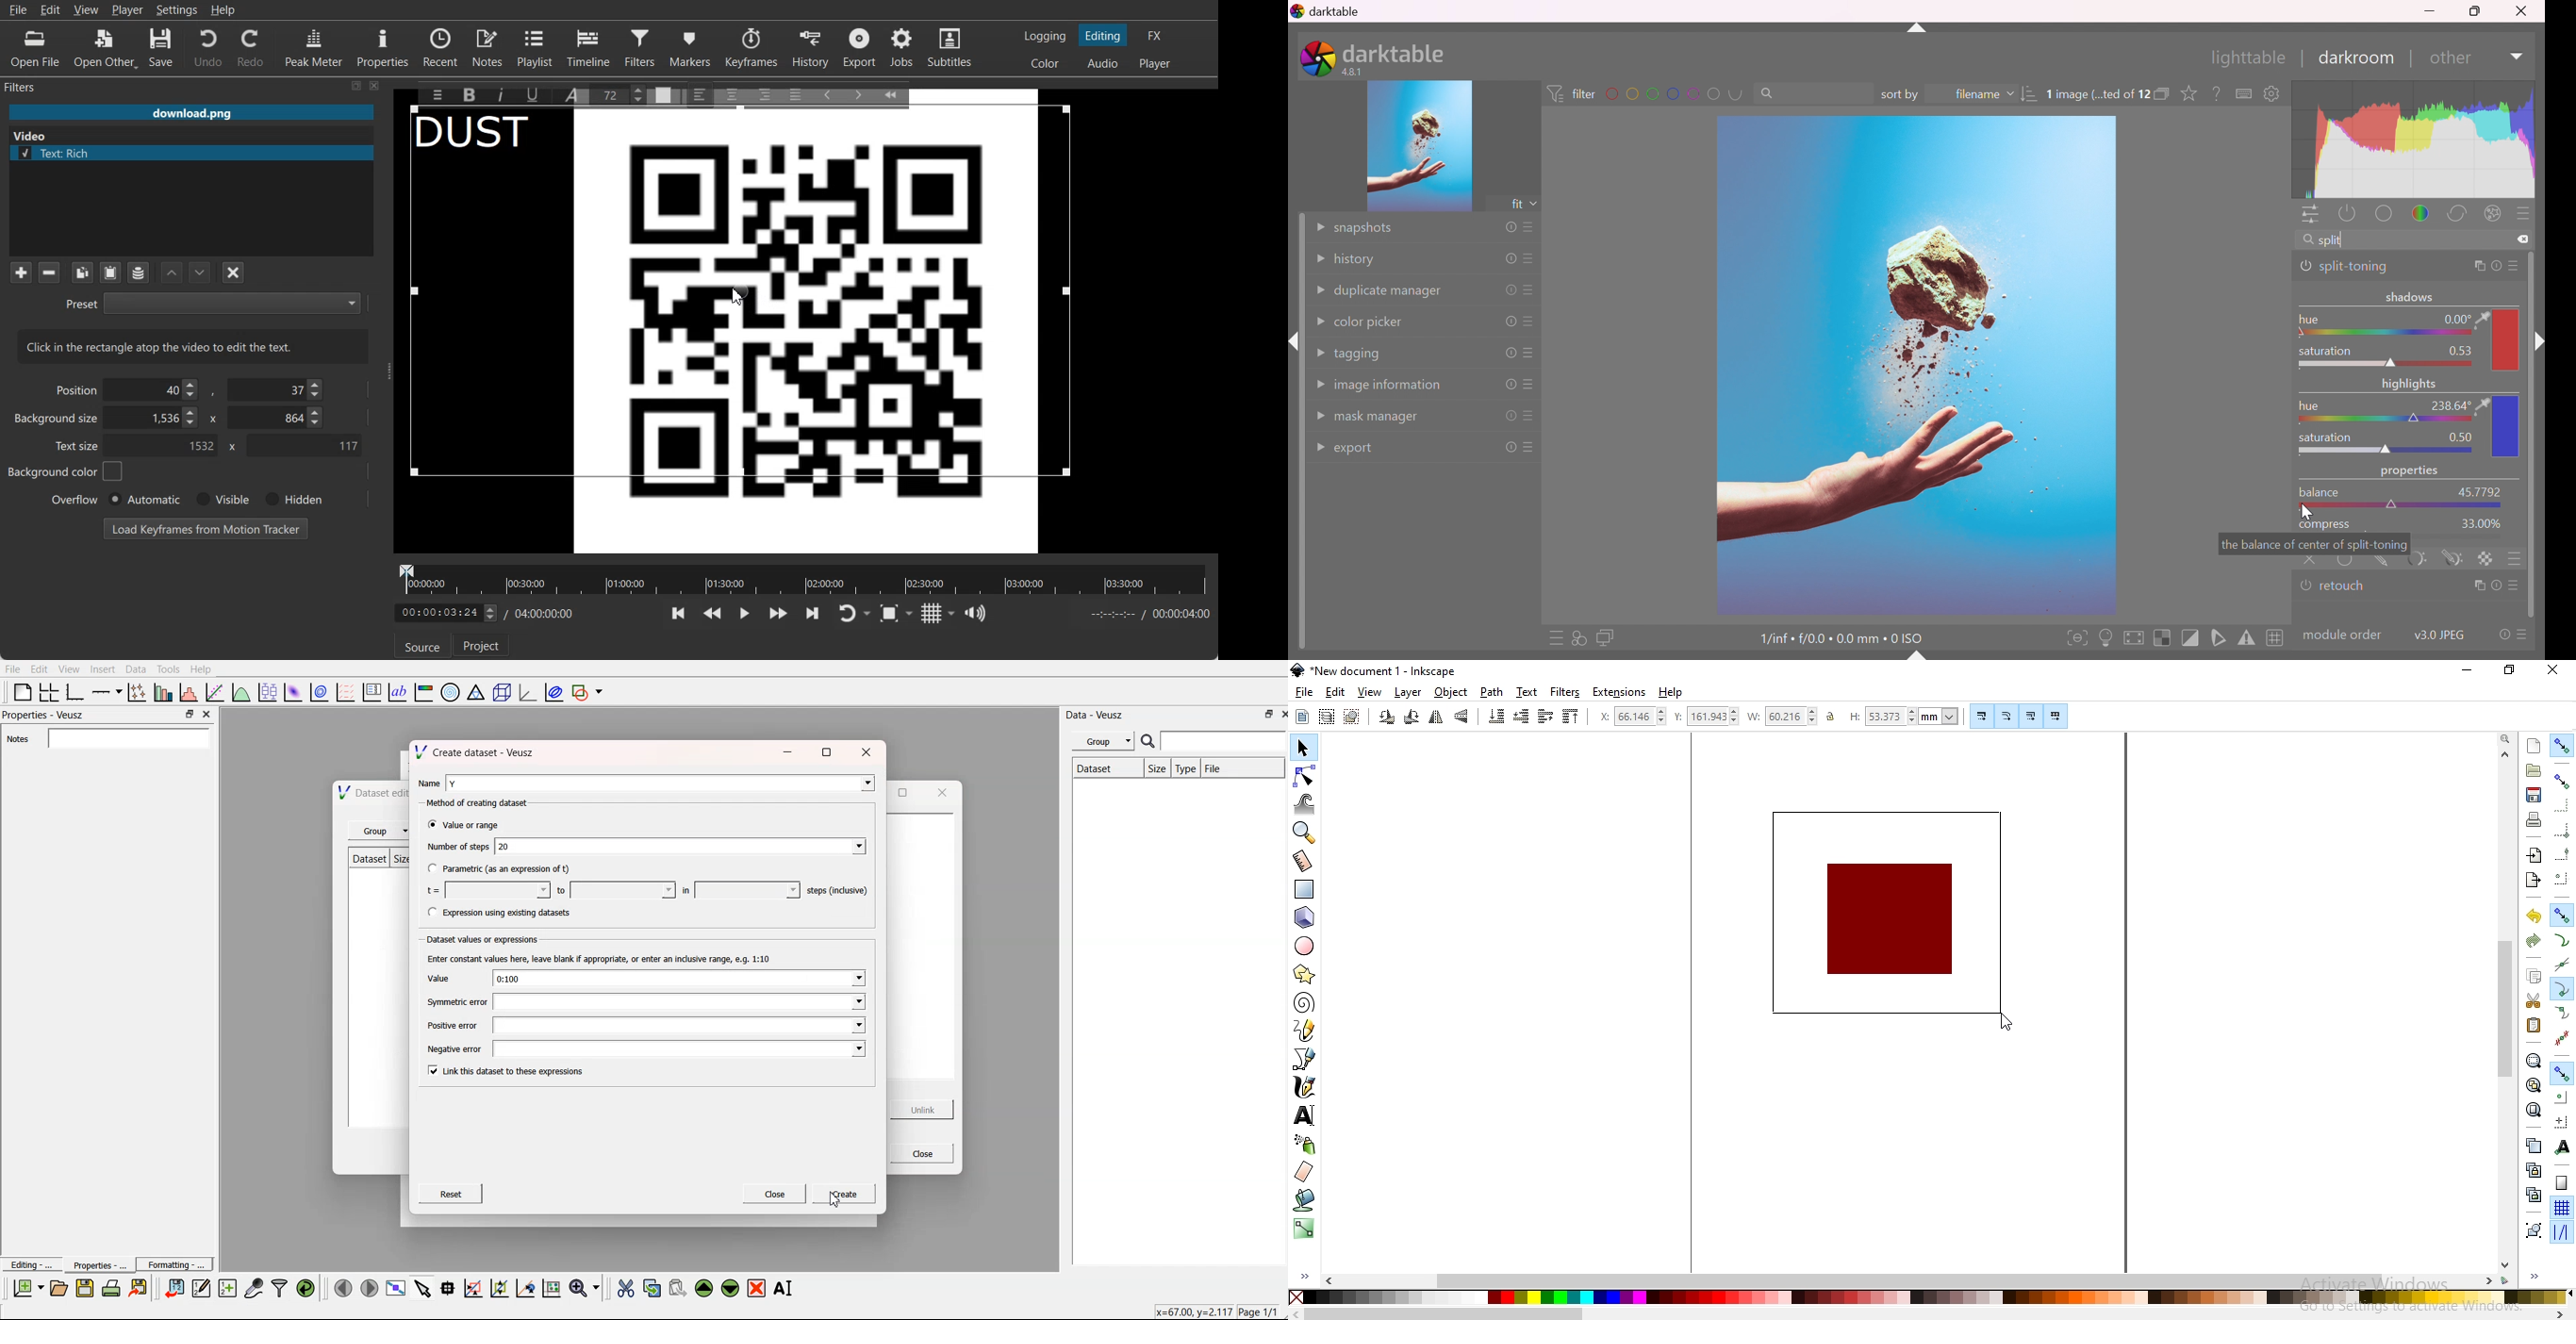  I want to click on minimize, so click(2469, 671).